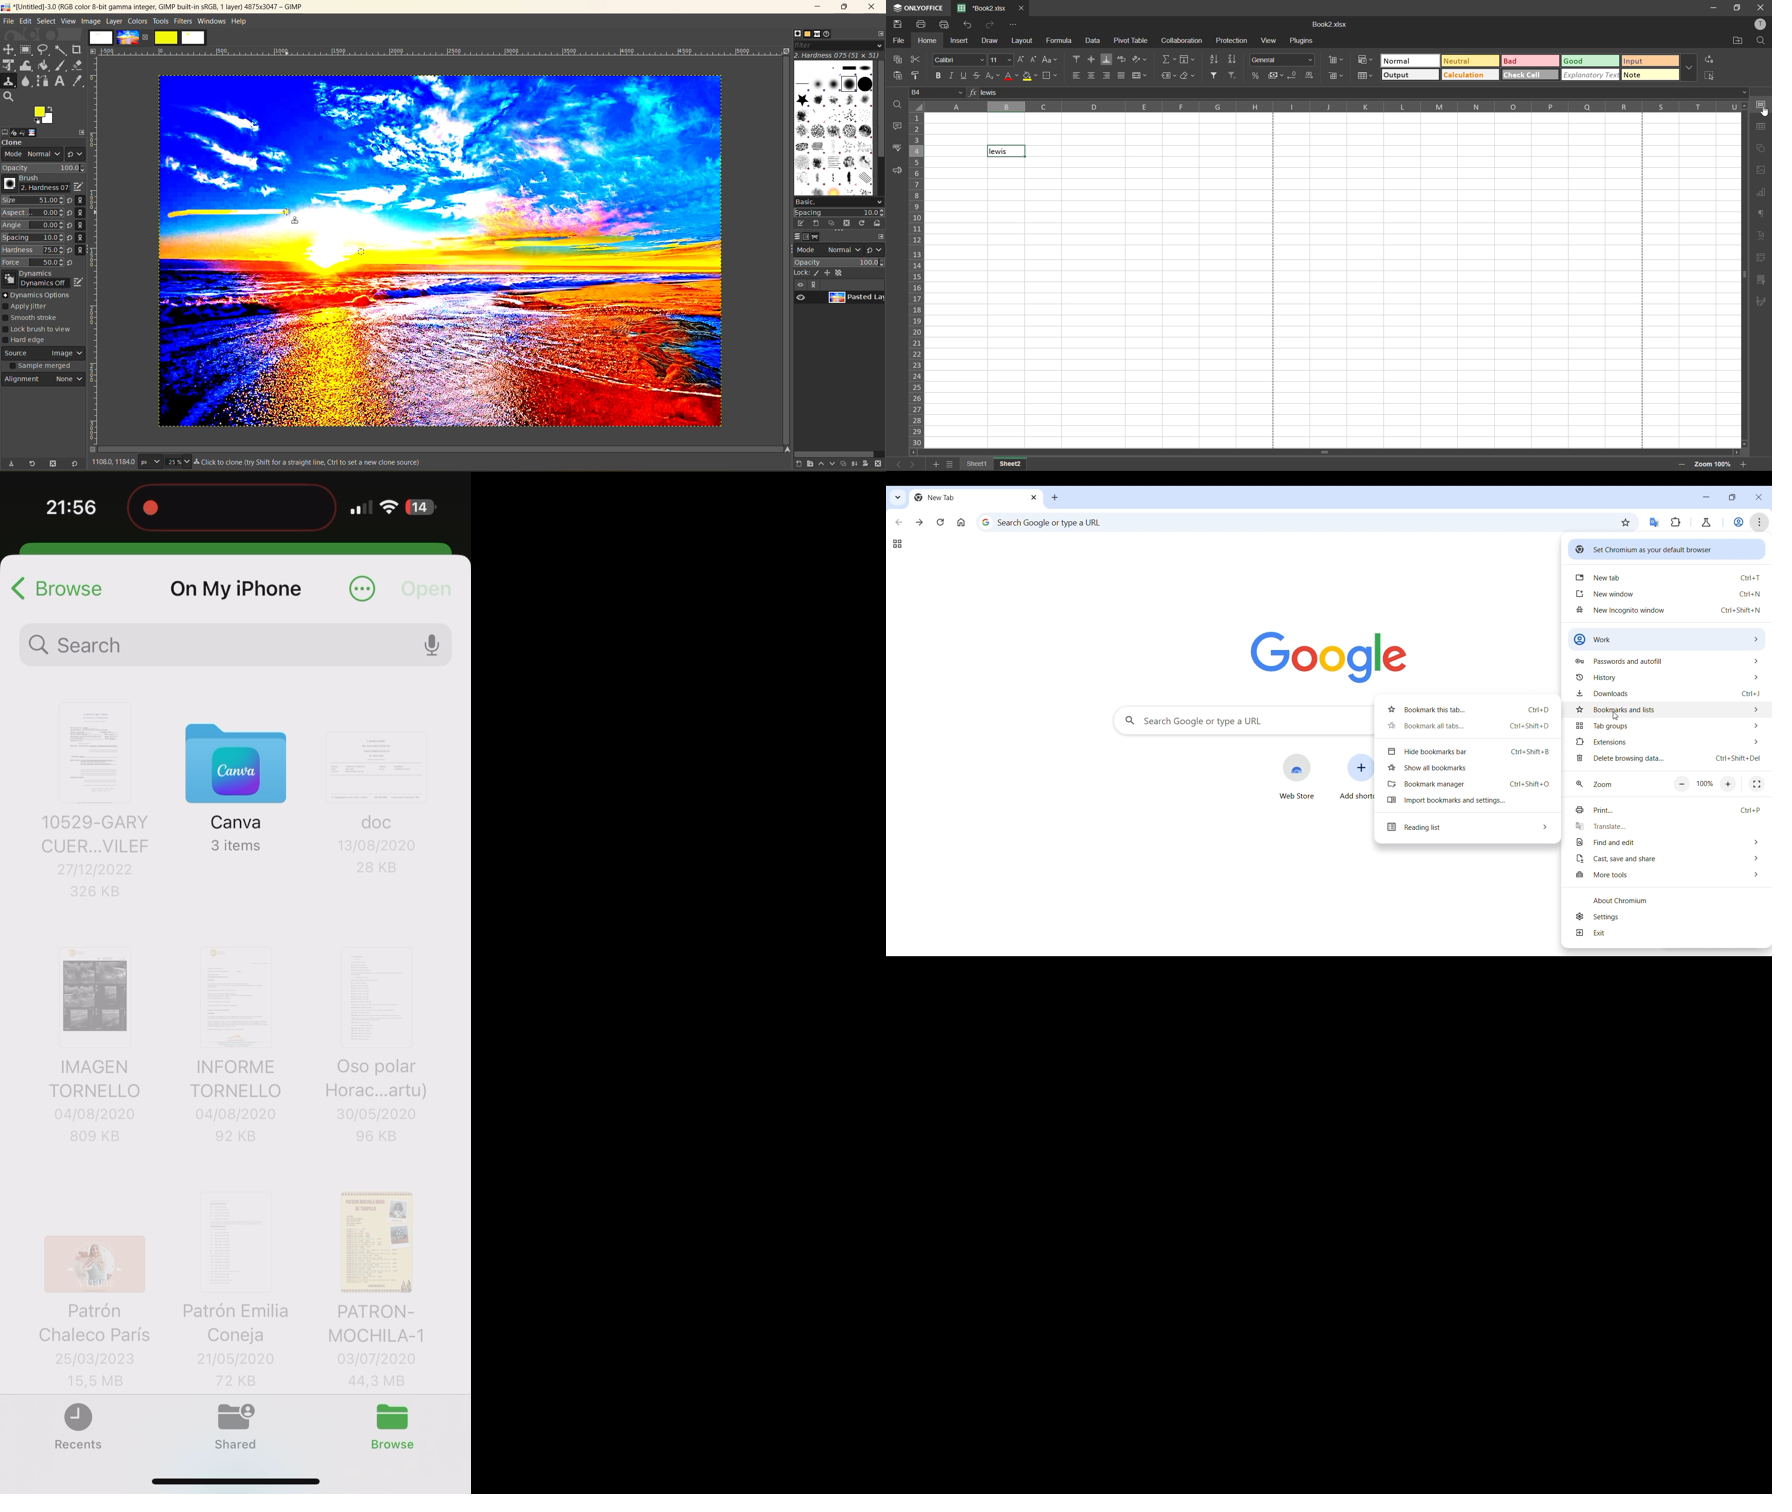 The height and width of the screenshot is (1512, 1792). Describe the element at coordinates (1060, 41) in the screenshot. I see `formula` at that location.